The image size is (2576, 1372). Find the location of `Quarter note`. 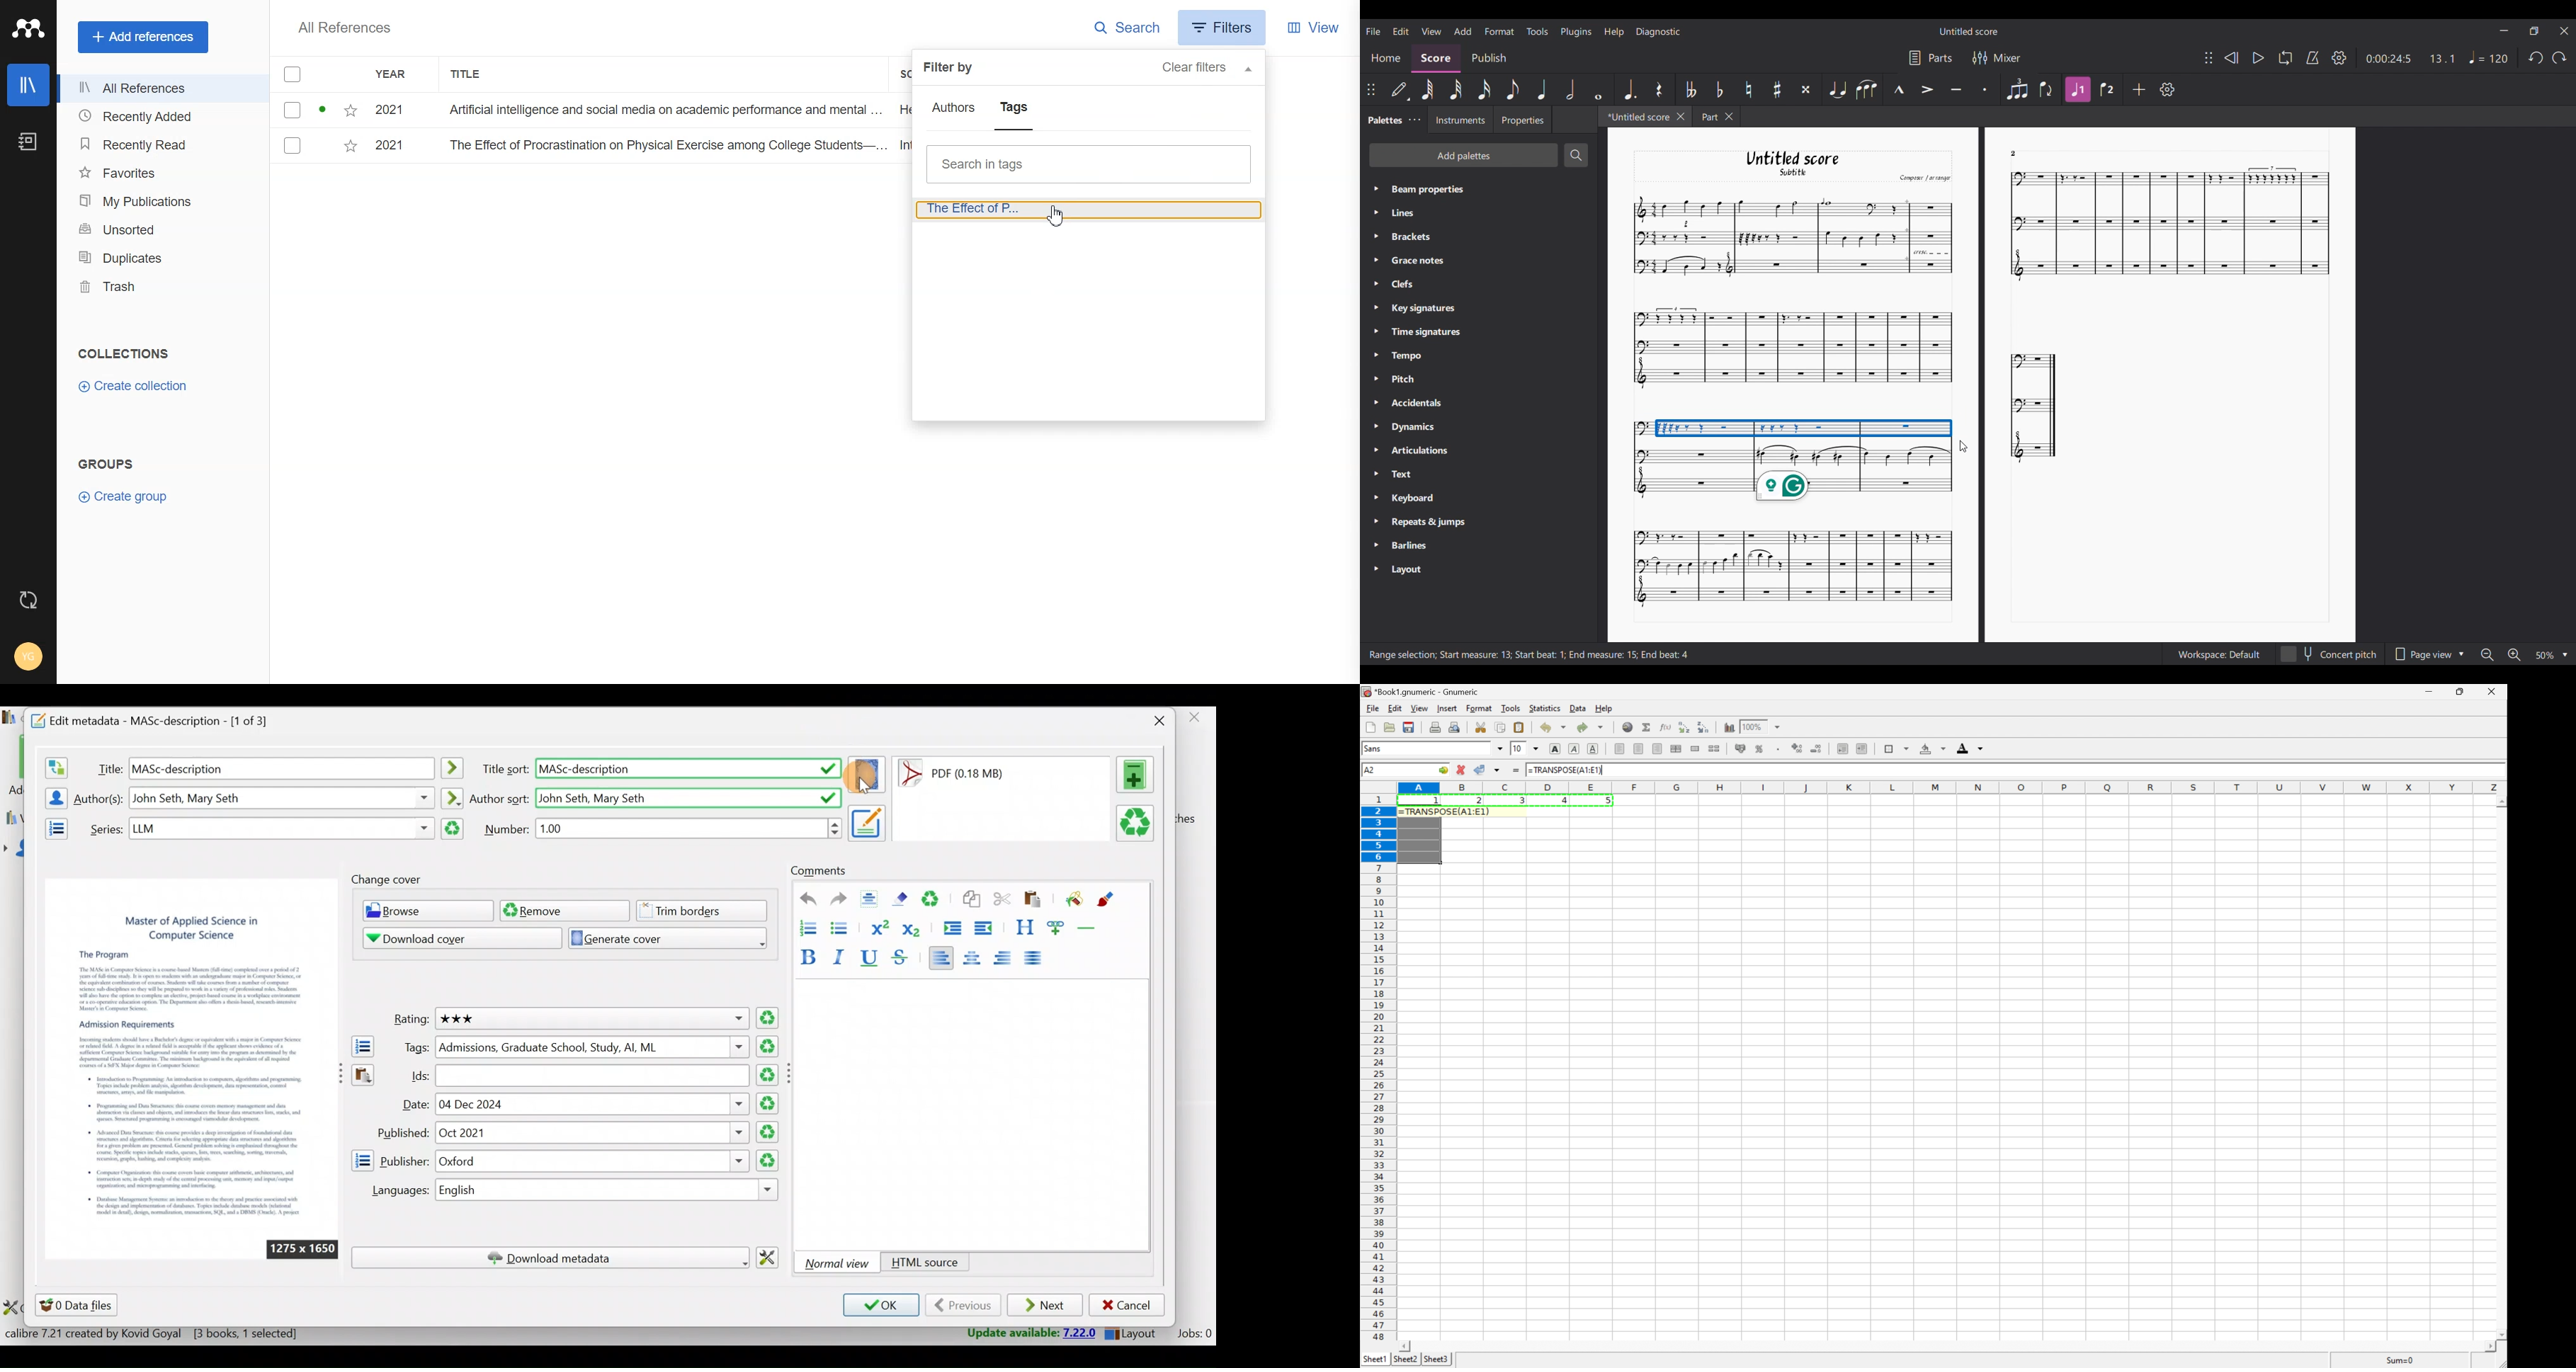

Quarter note is located at coordinates (1541, 89).